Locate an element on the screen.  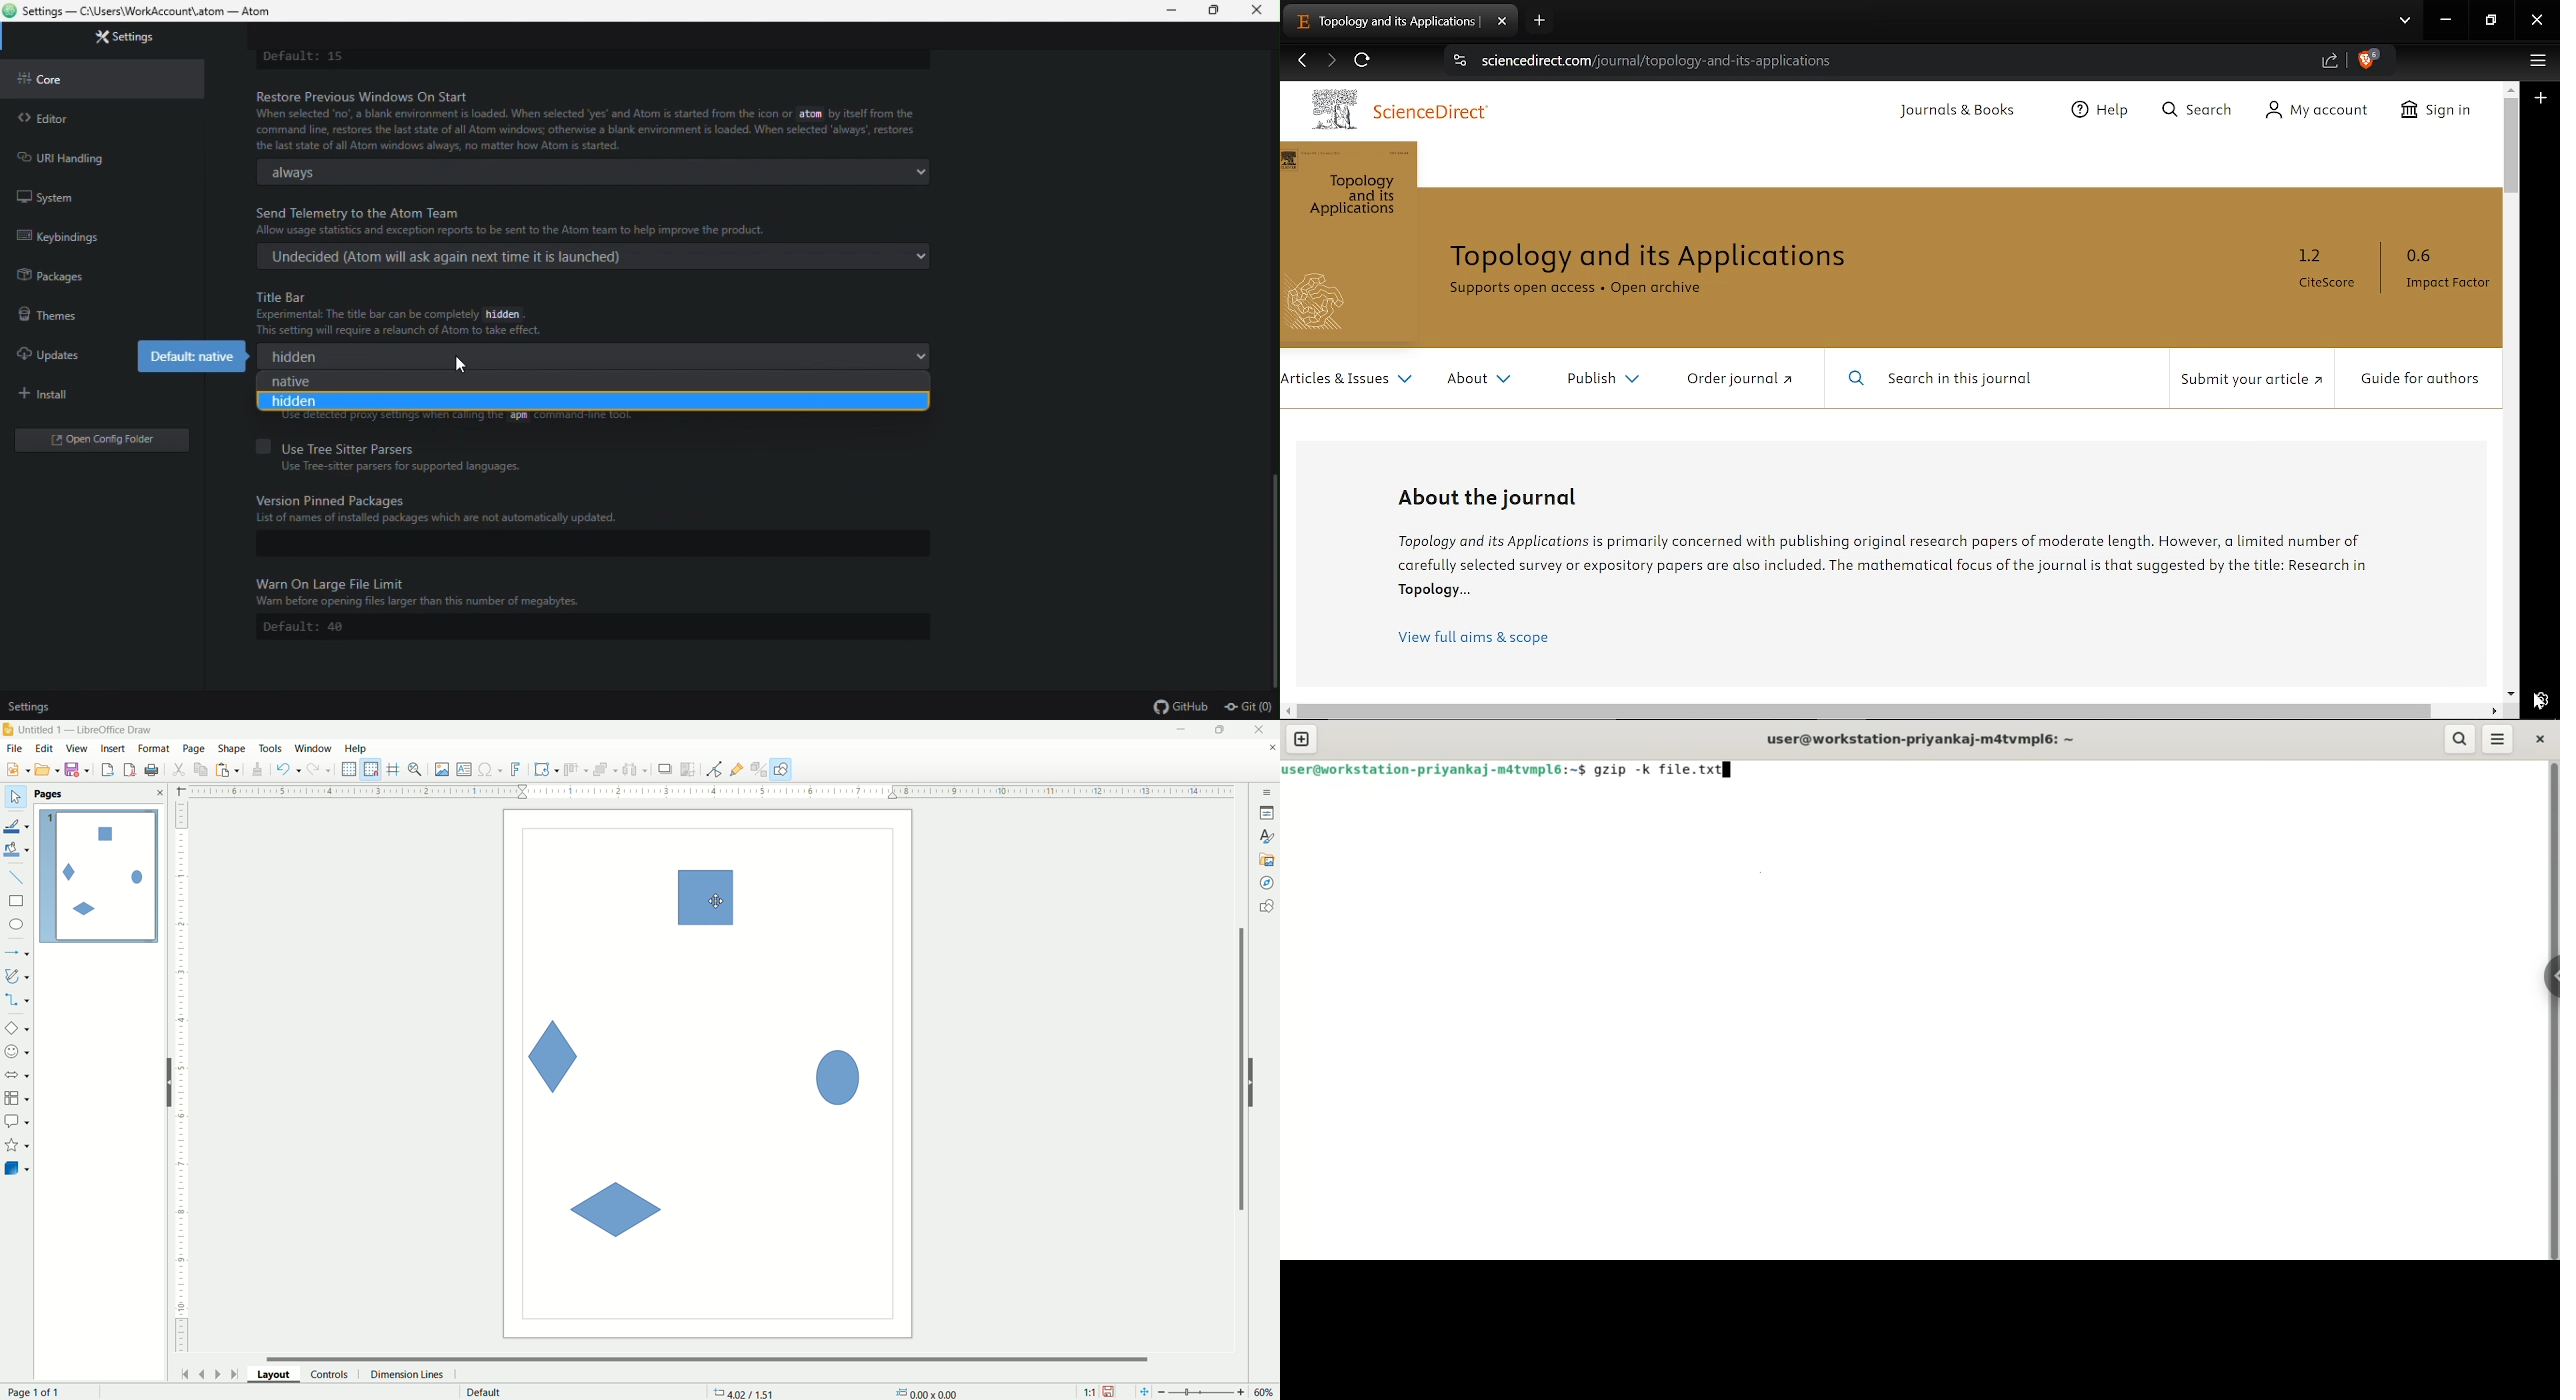
page number is located at coordinates (43, 1392).